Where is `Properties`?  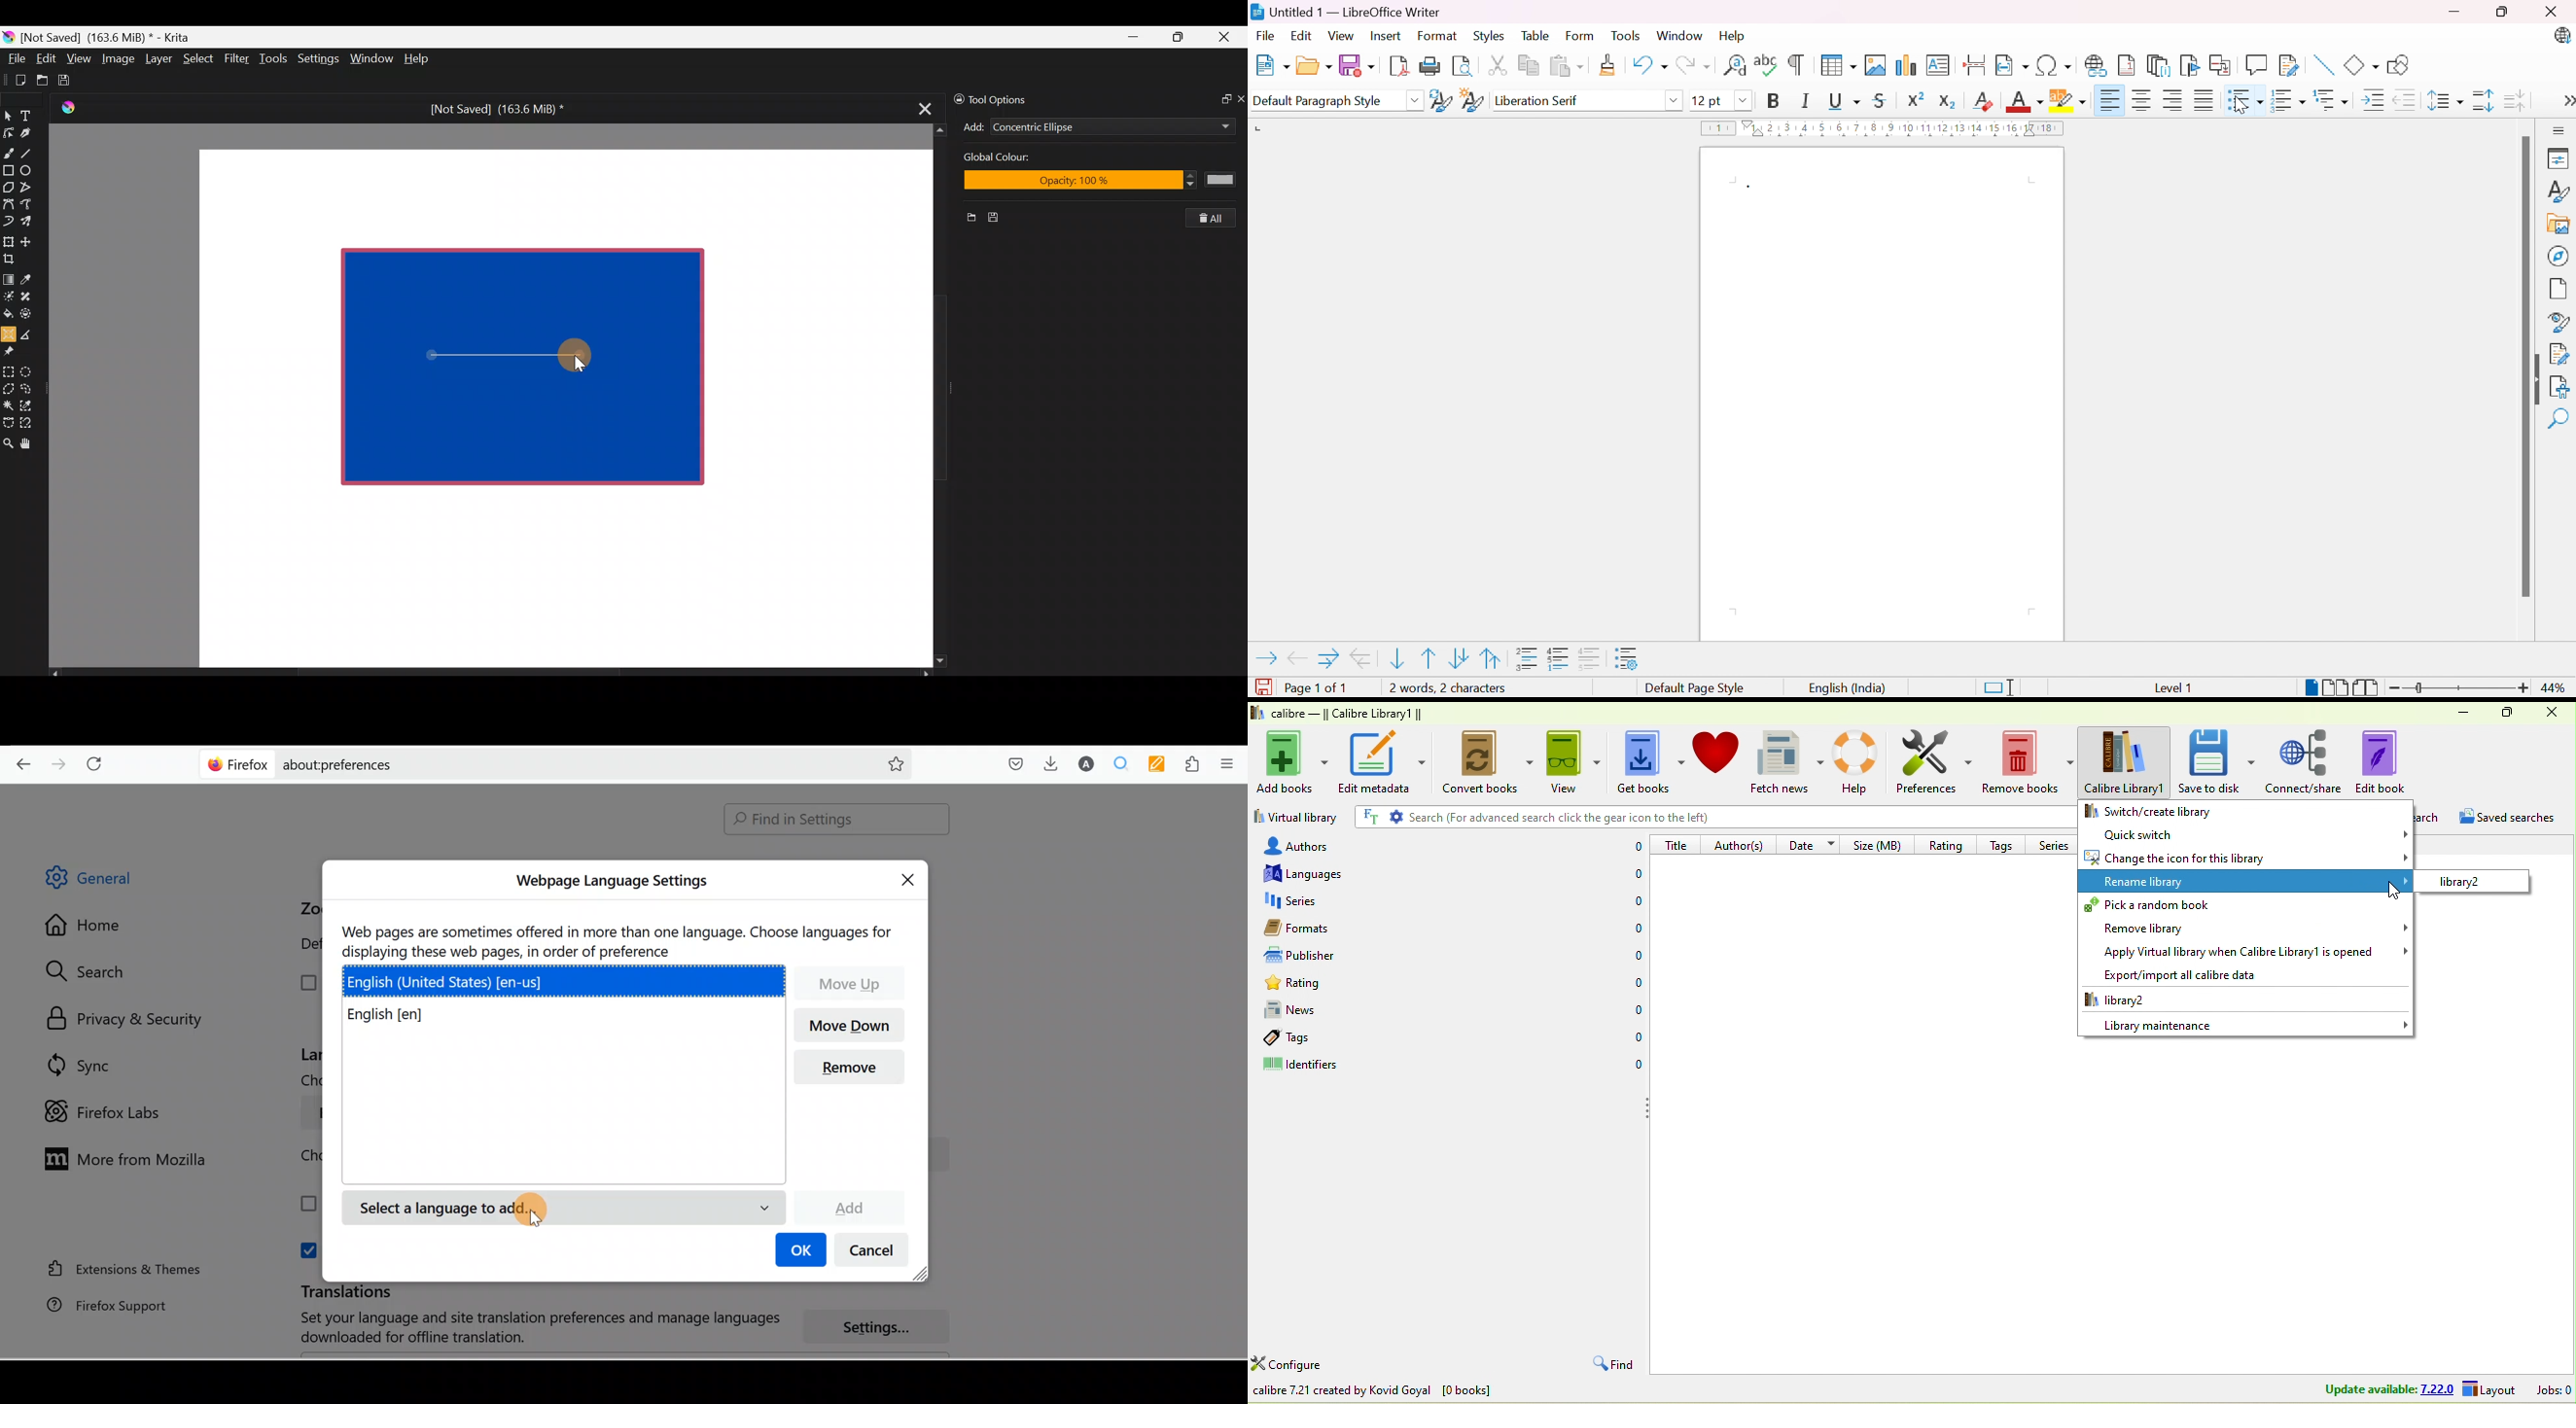 Properties is located at coordinates (2560, 159).